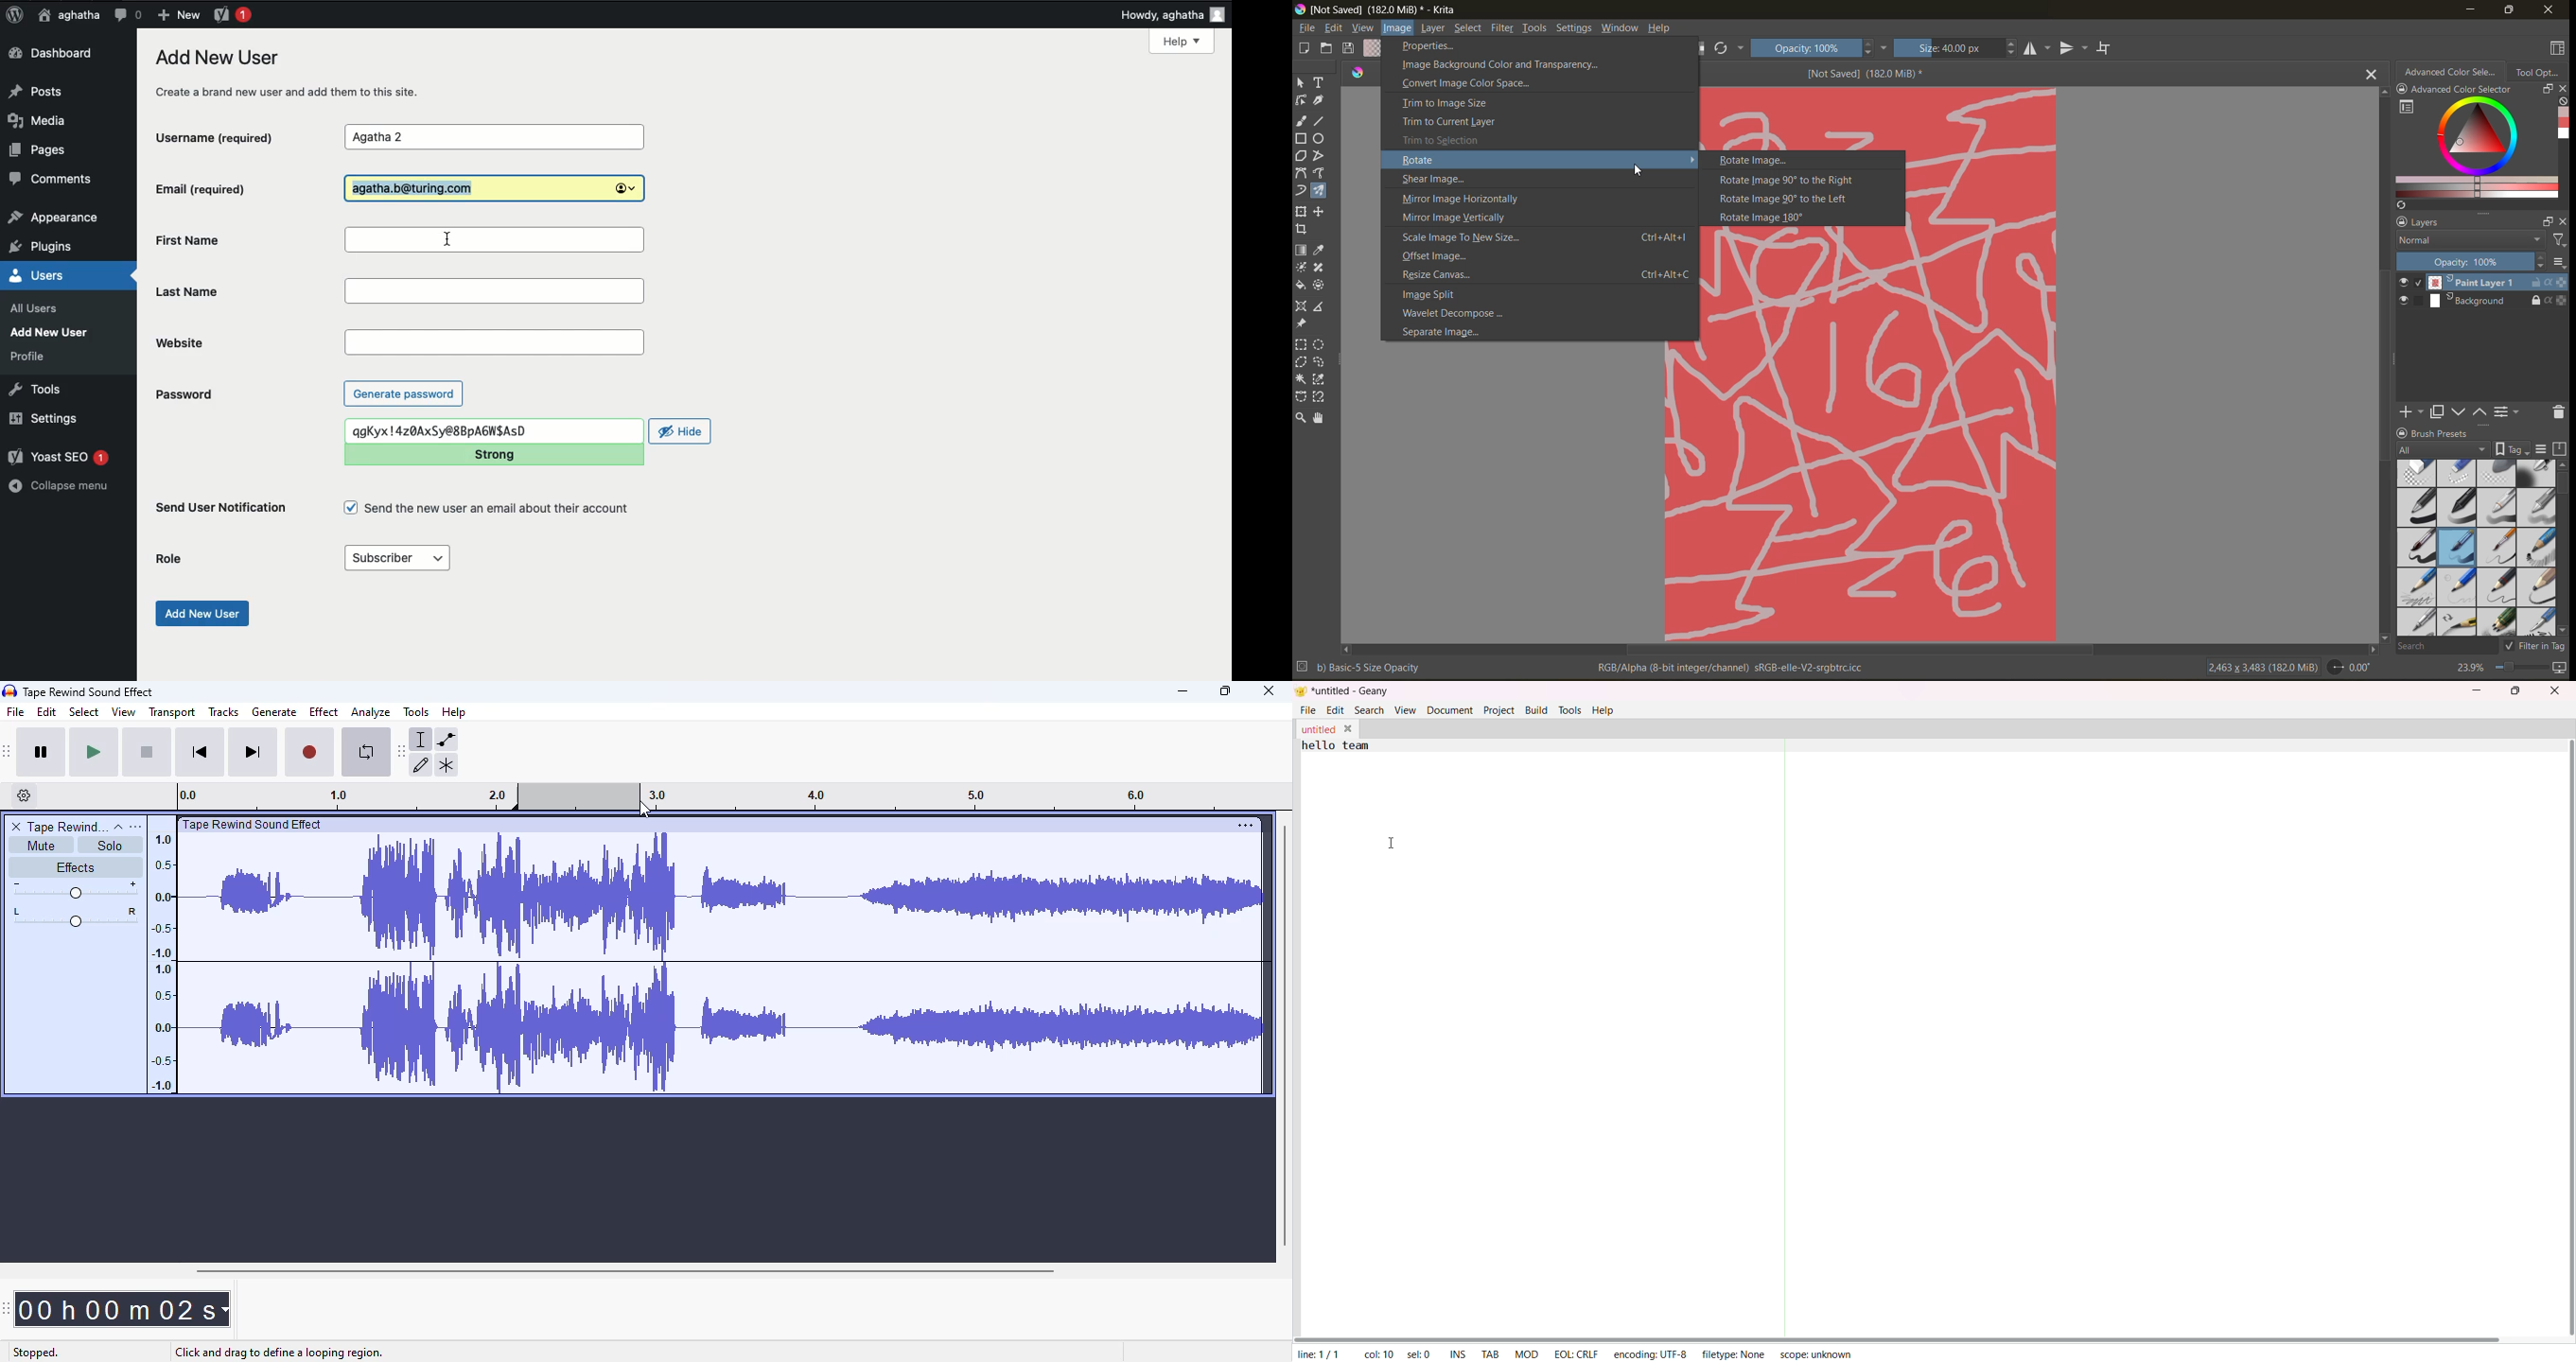 This screenshot has width=2576, height=1372. Describe the element at coordinates (494, 138) in the screenshot. I see `Agatha 2` at that location.